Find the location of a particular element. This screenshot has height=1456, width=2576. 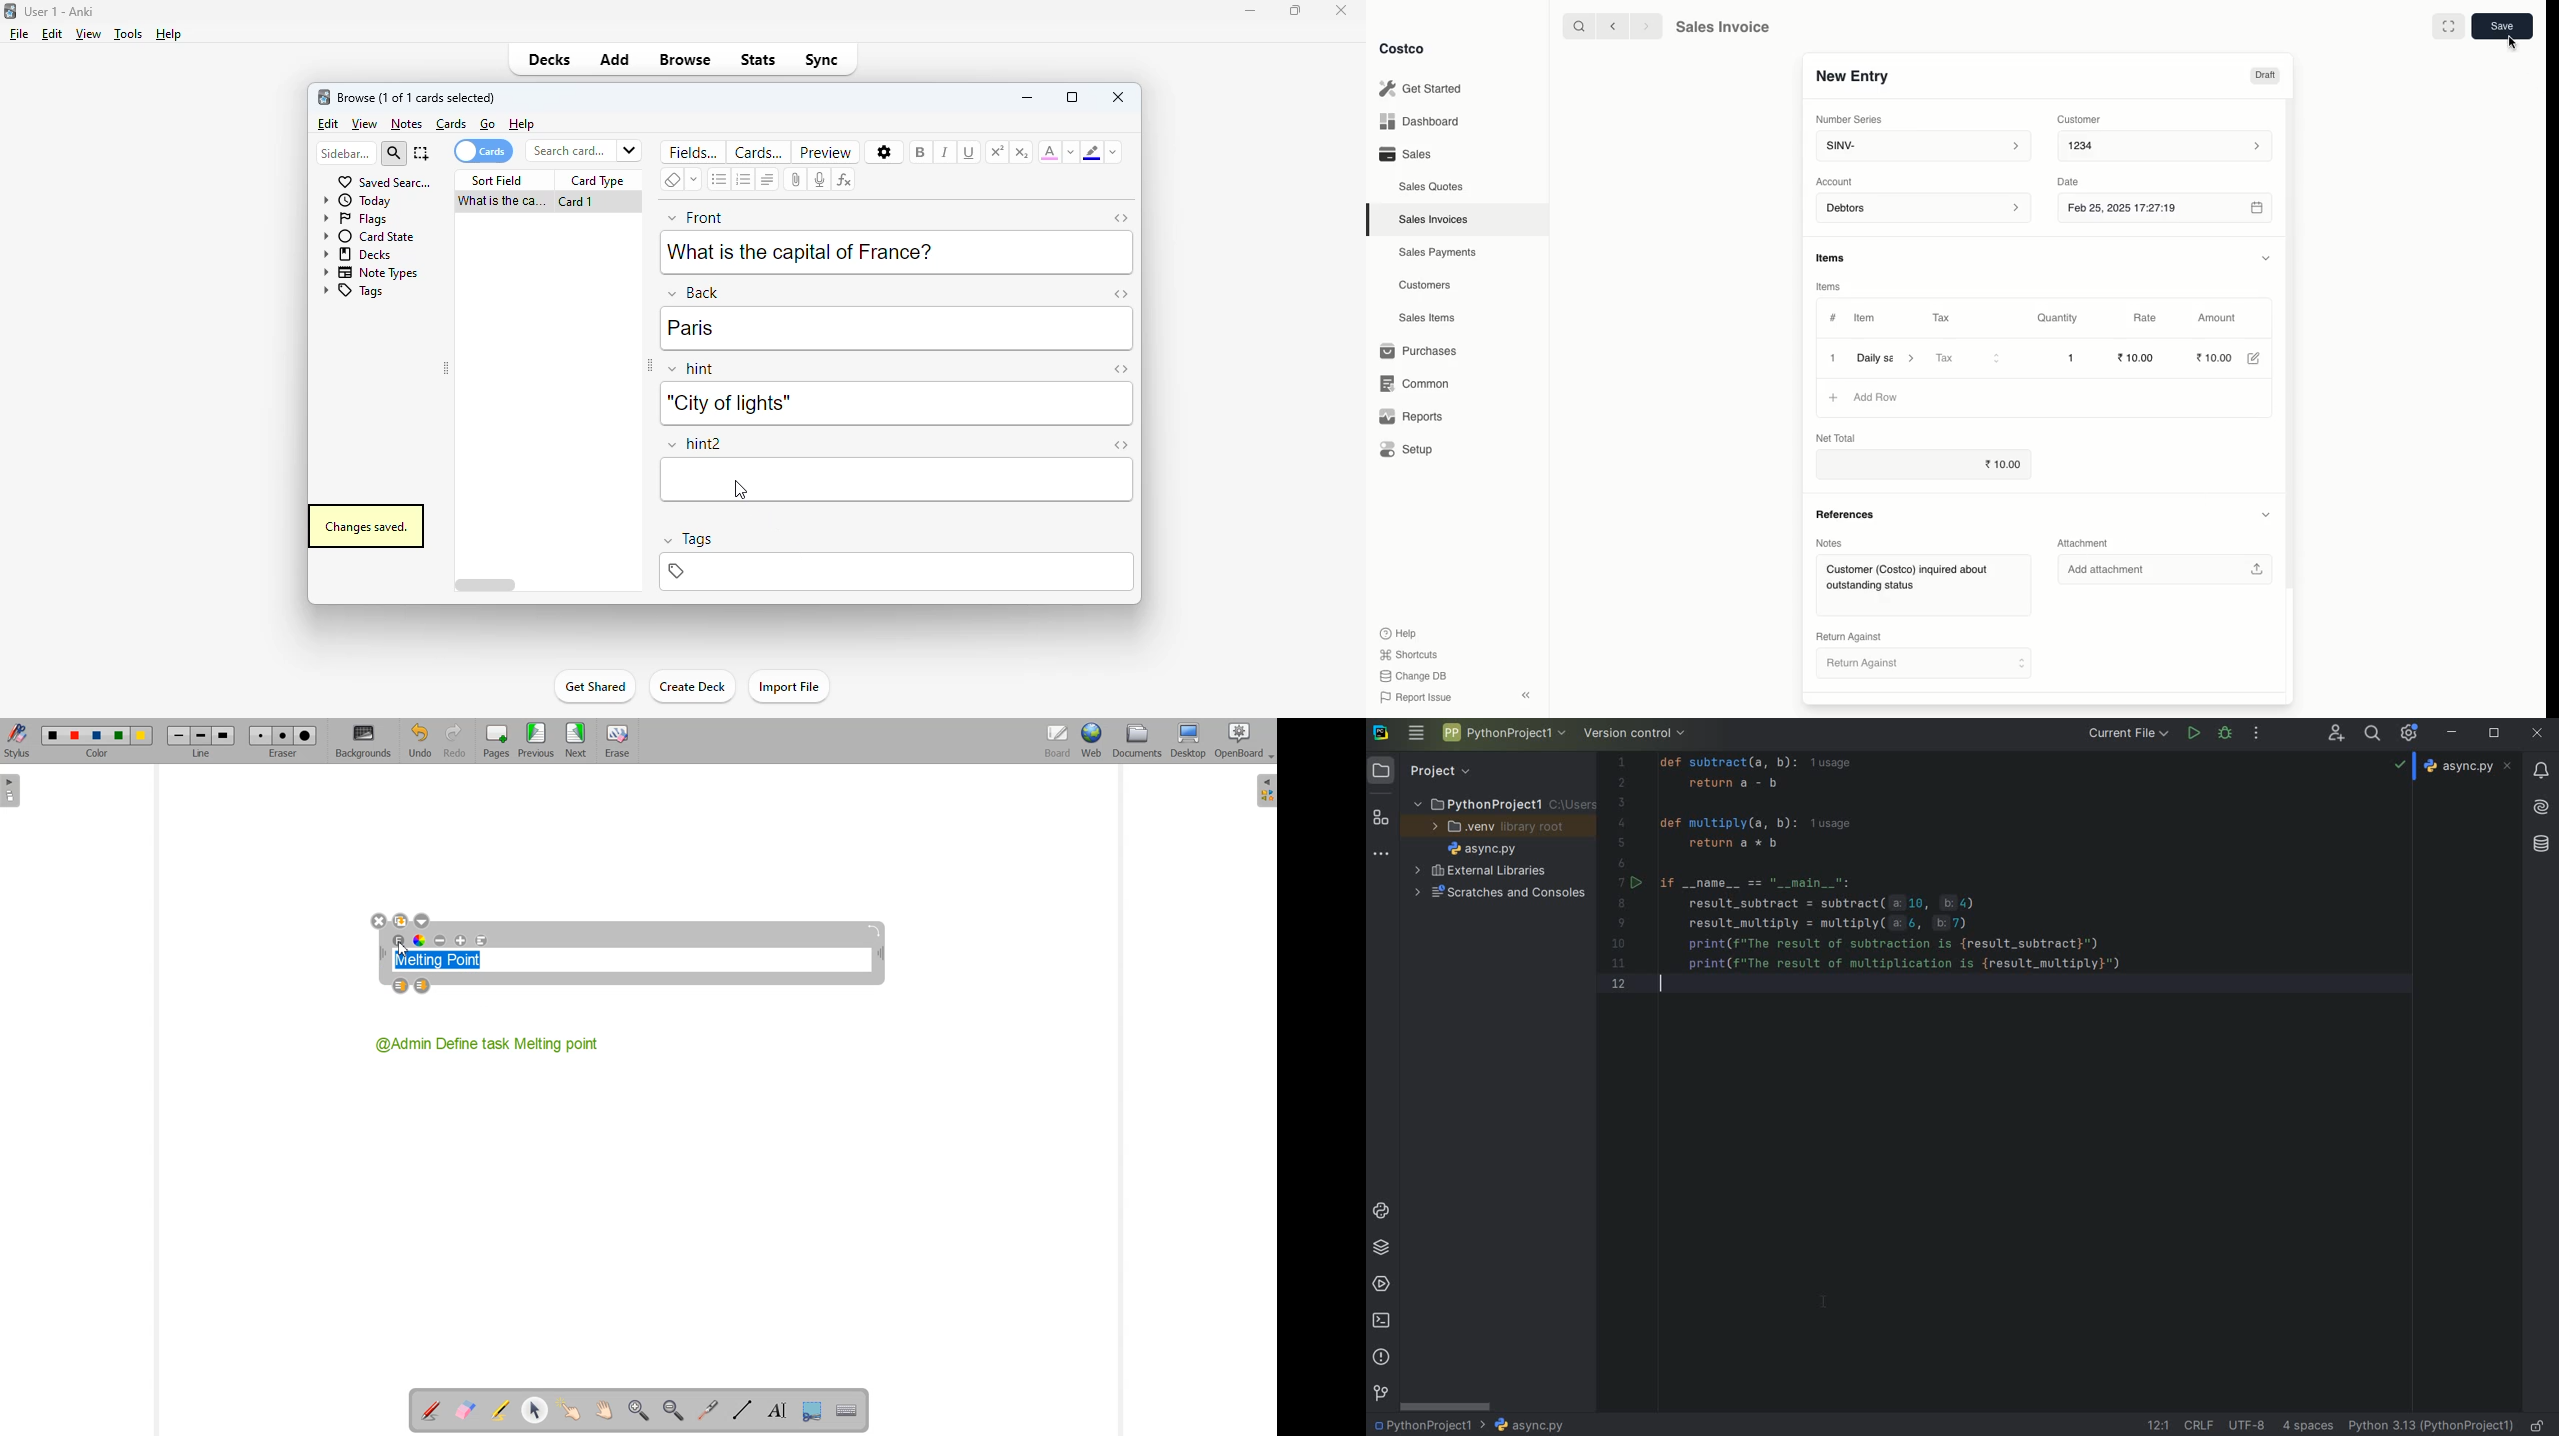

get shared is located at coordinates (594, 686).